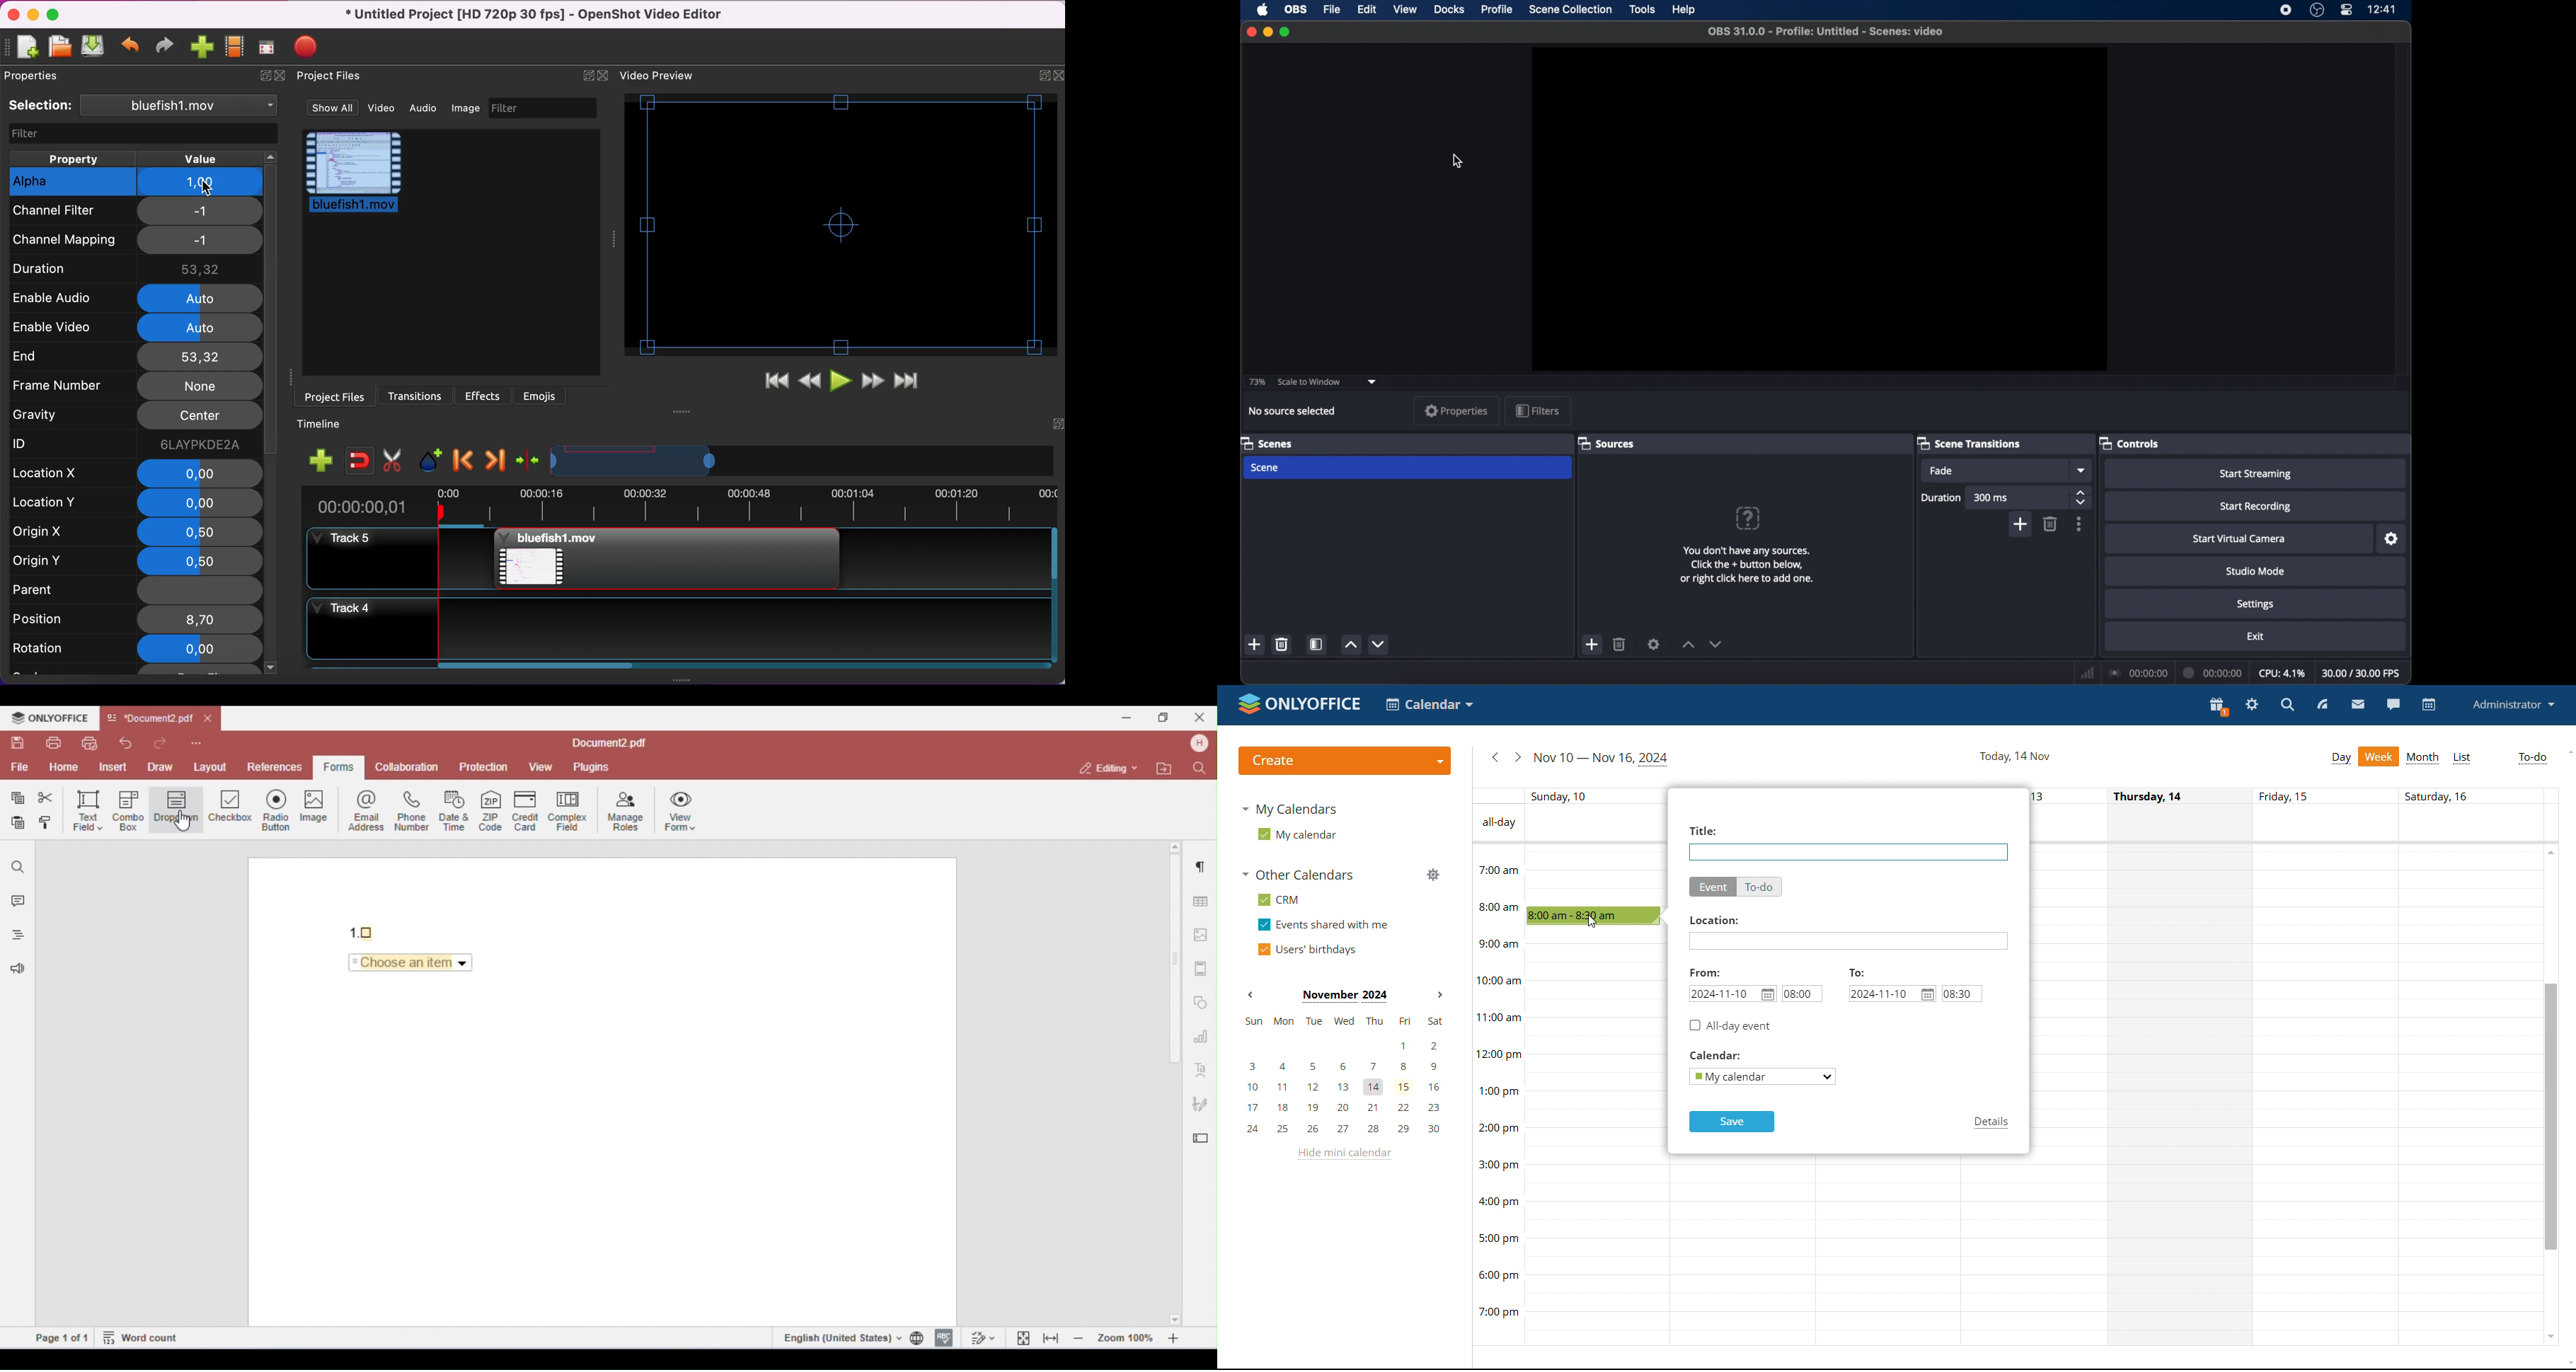 The width and height of the screenshot is (2576, 1372). Describe the element at coordinates (495, 461) in the screenshot. I see `next marker` at that location.